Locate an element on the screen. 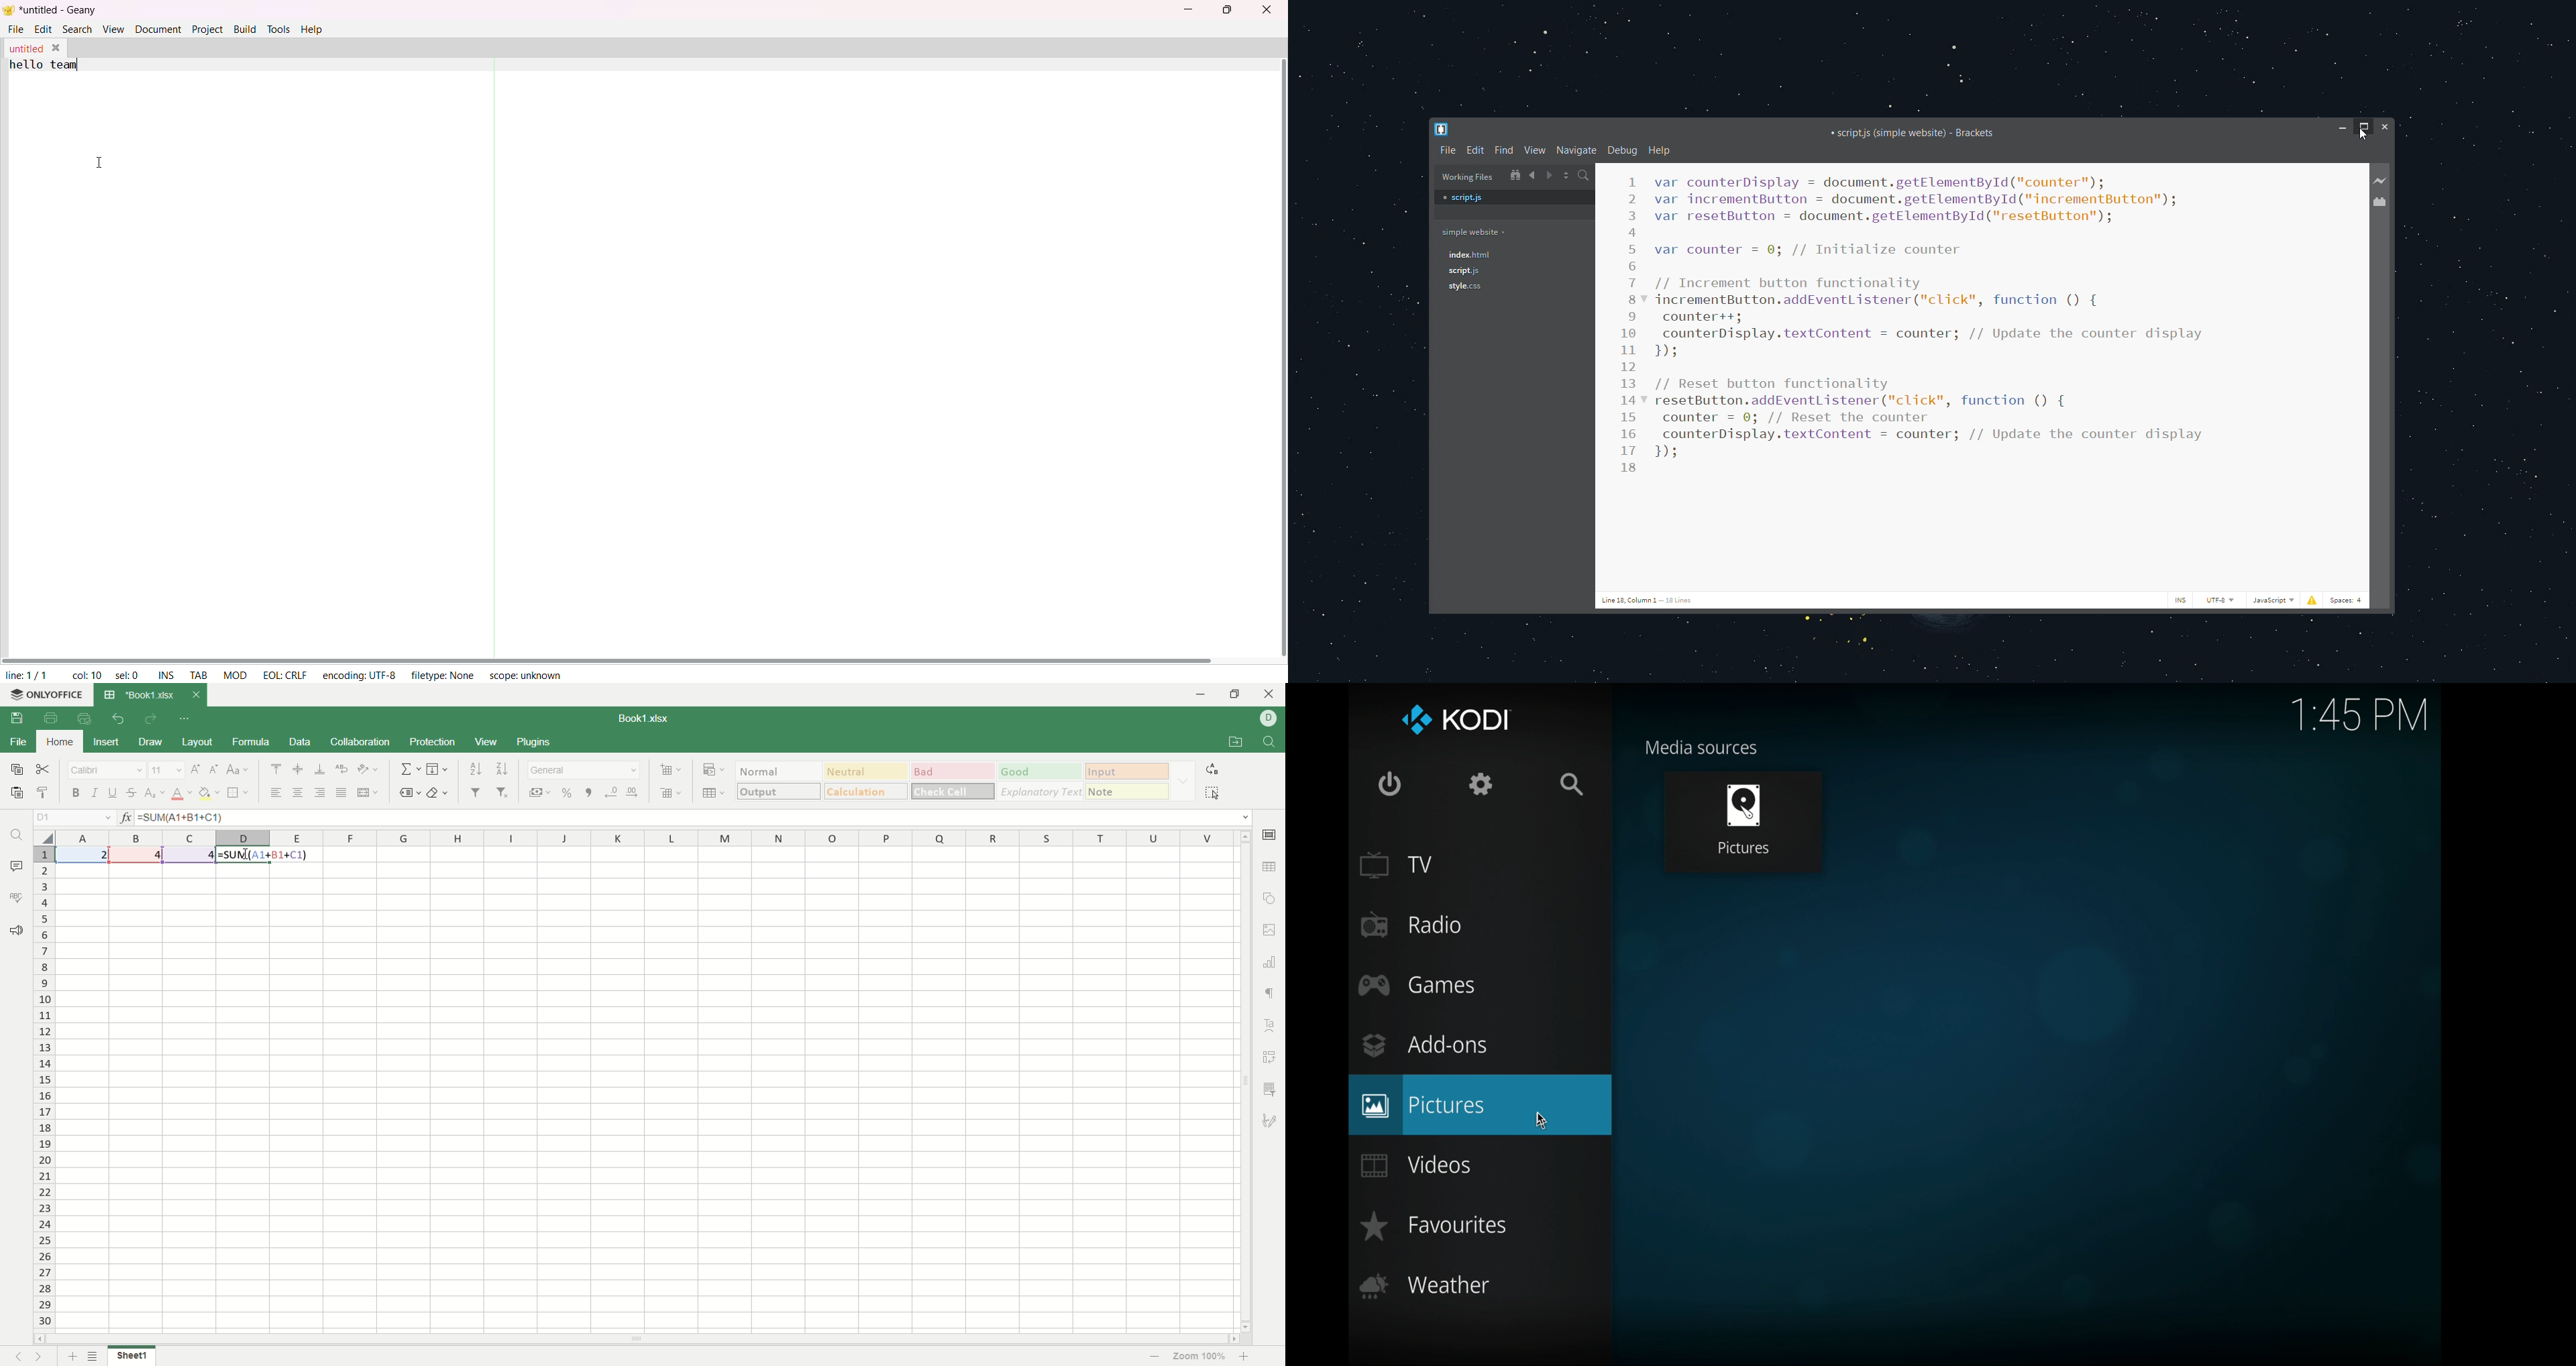 This screenshot has height=1372, width=2576. insert is located at coordinates (103, 743).